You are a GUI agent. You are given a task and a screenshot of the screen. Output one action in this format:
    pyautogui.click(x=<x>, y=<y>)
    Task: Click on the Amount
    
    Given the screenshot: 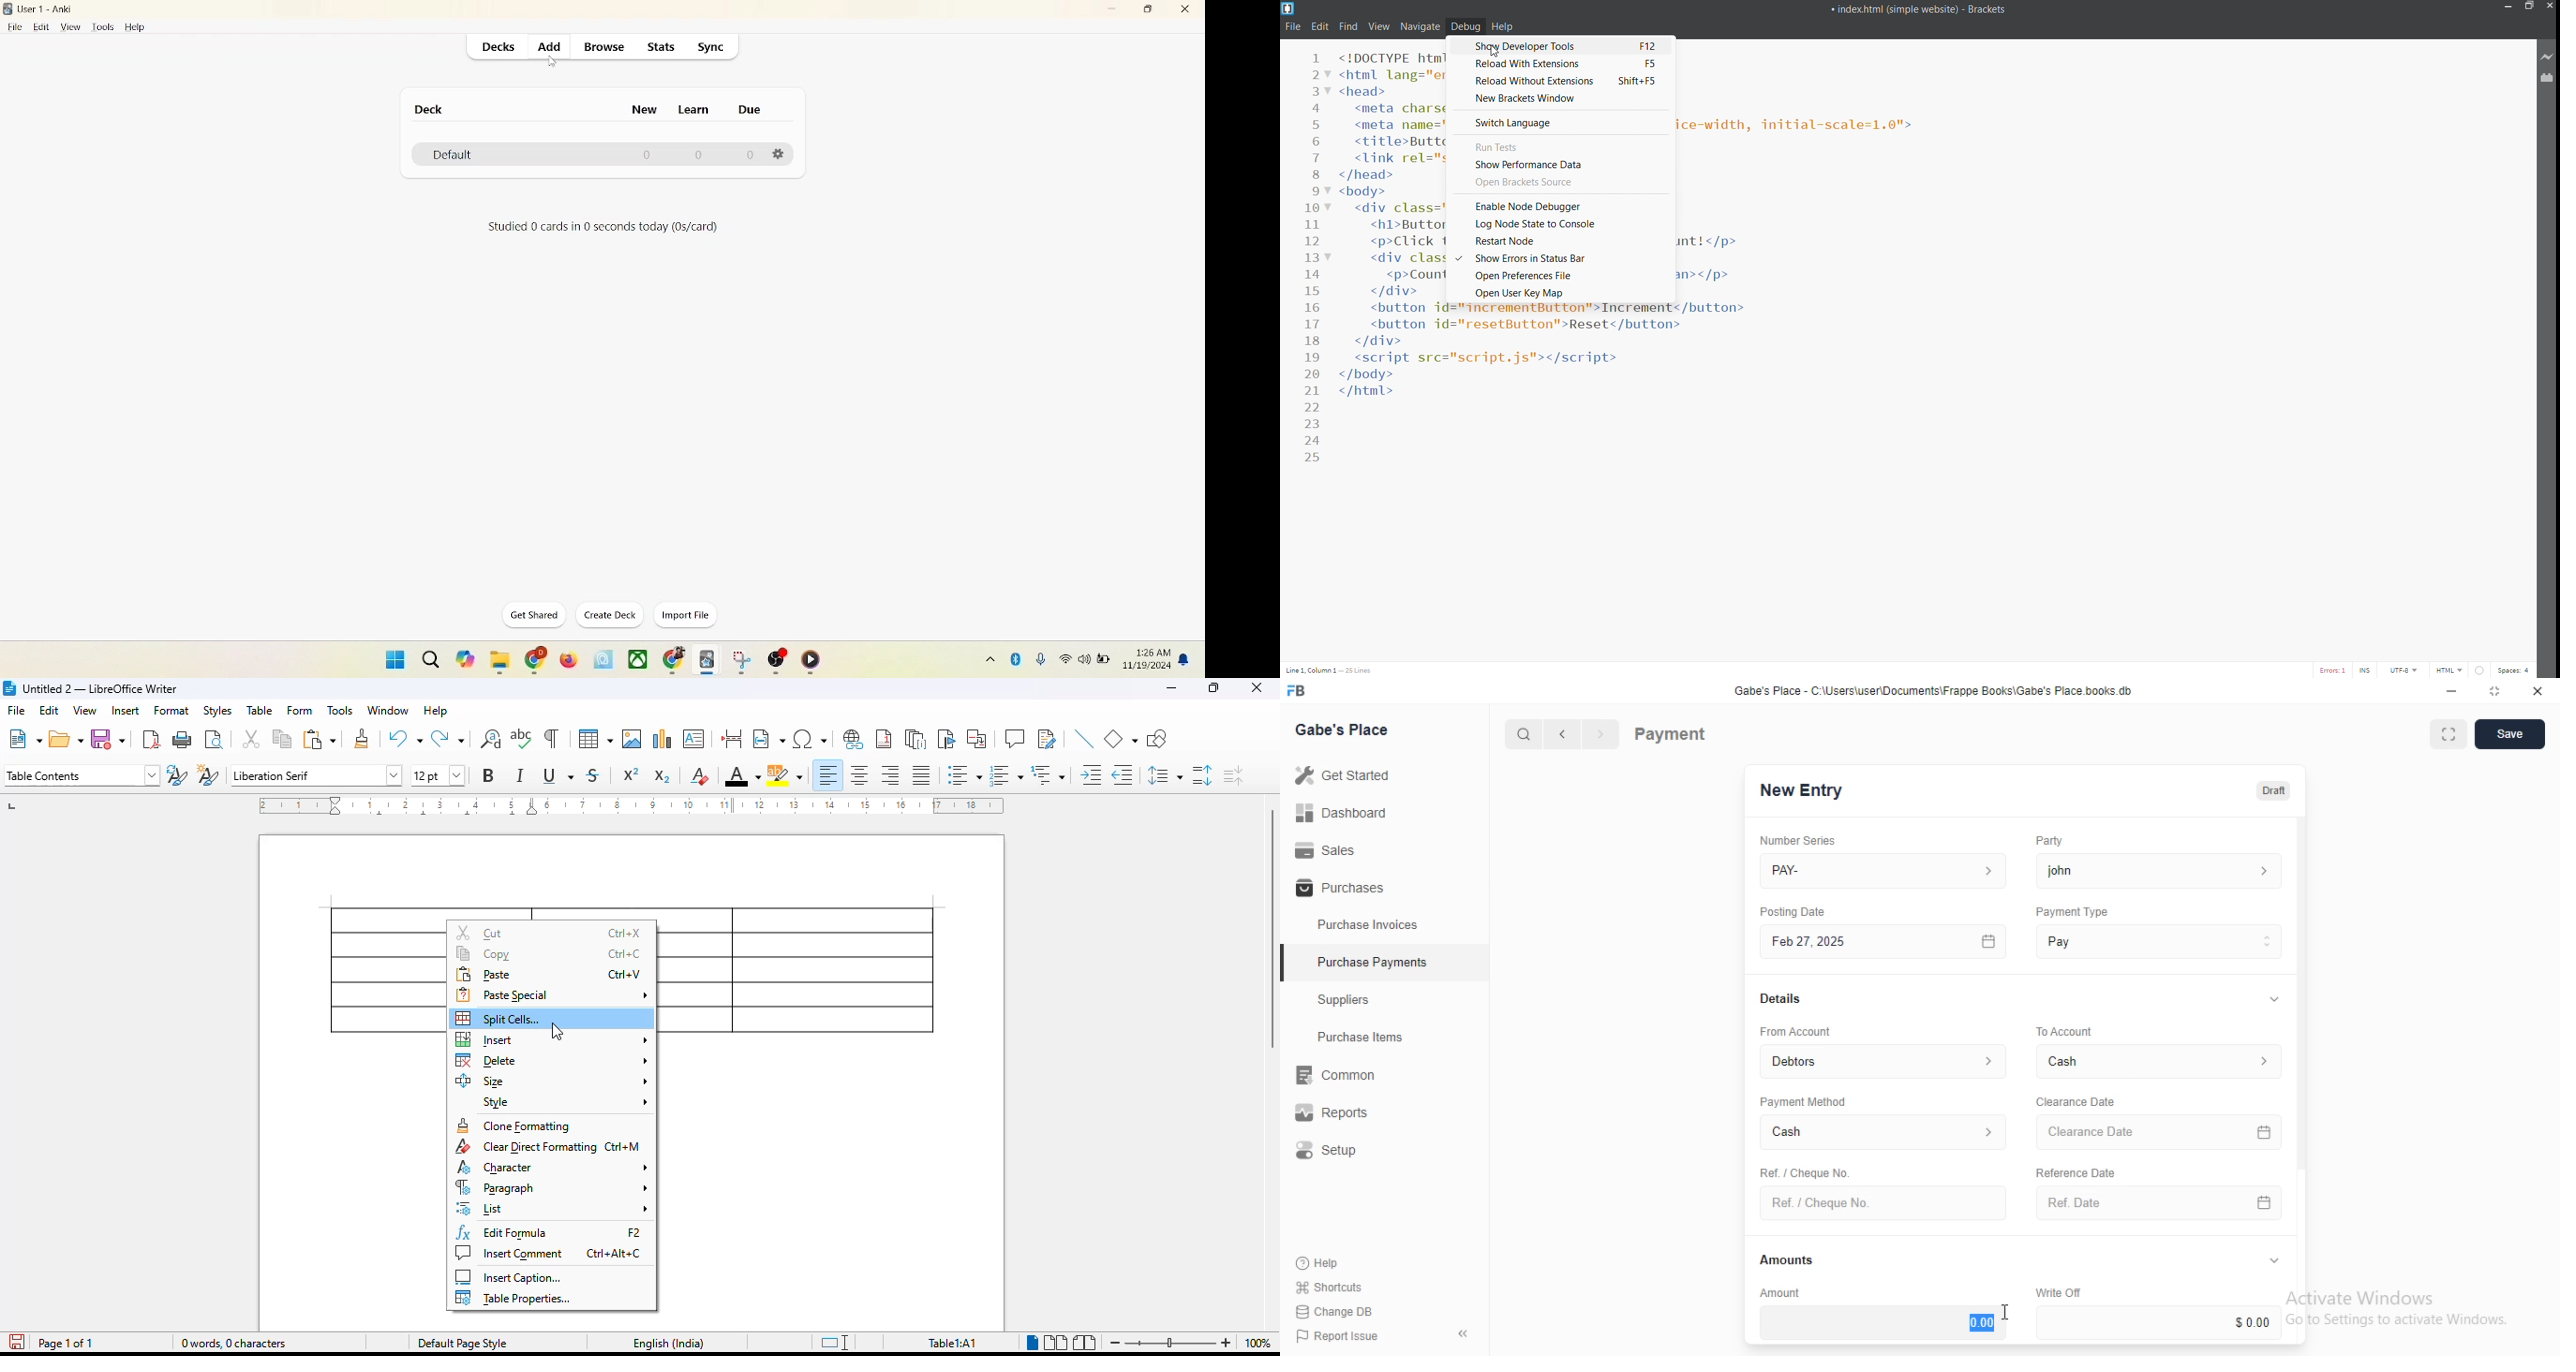 What is the action you would take?
    pyautogui.click(x=1777, y=1292)
    